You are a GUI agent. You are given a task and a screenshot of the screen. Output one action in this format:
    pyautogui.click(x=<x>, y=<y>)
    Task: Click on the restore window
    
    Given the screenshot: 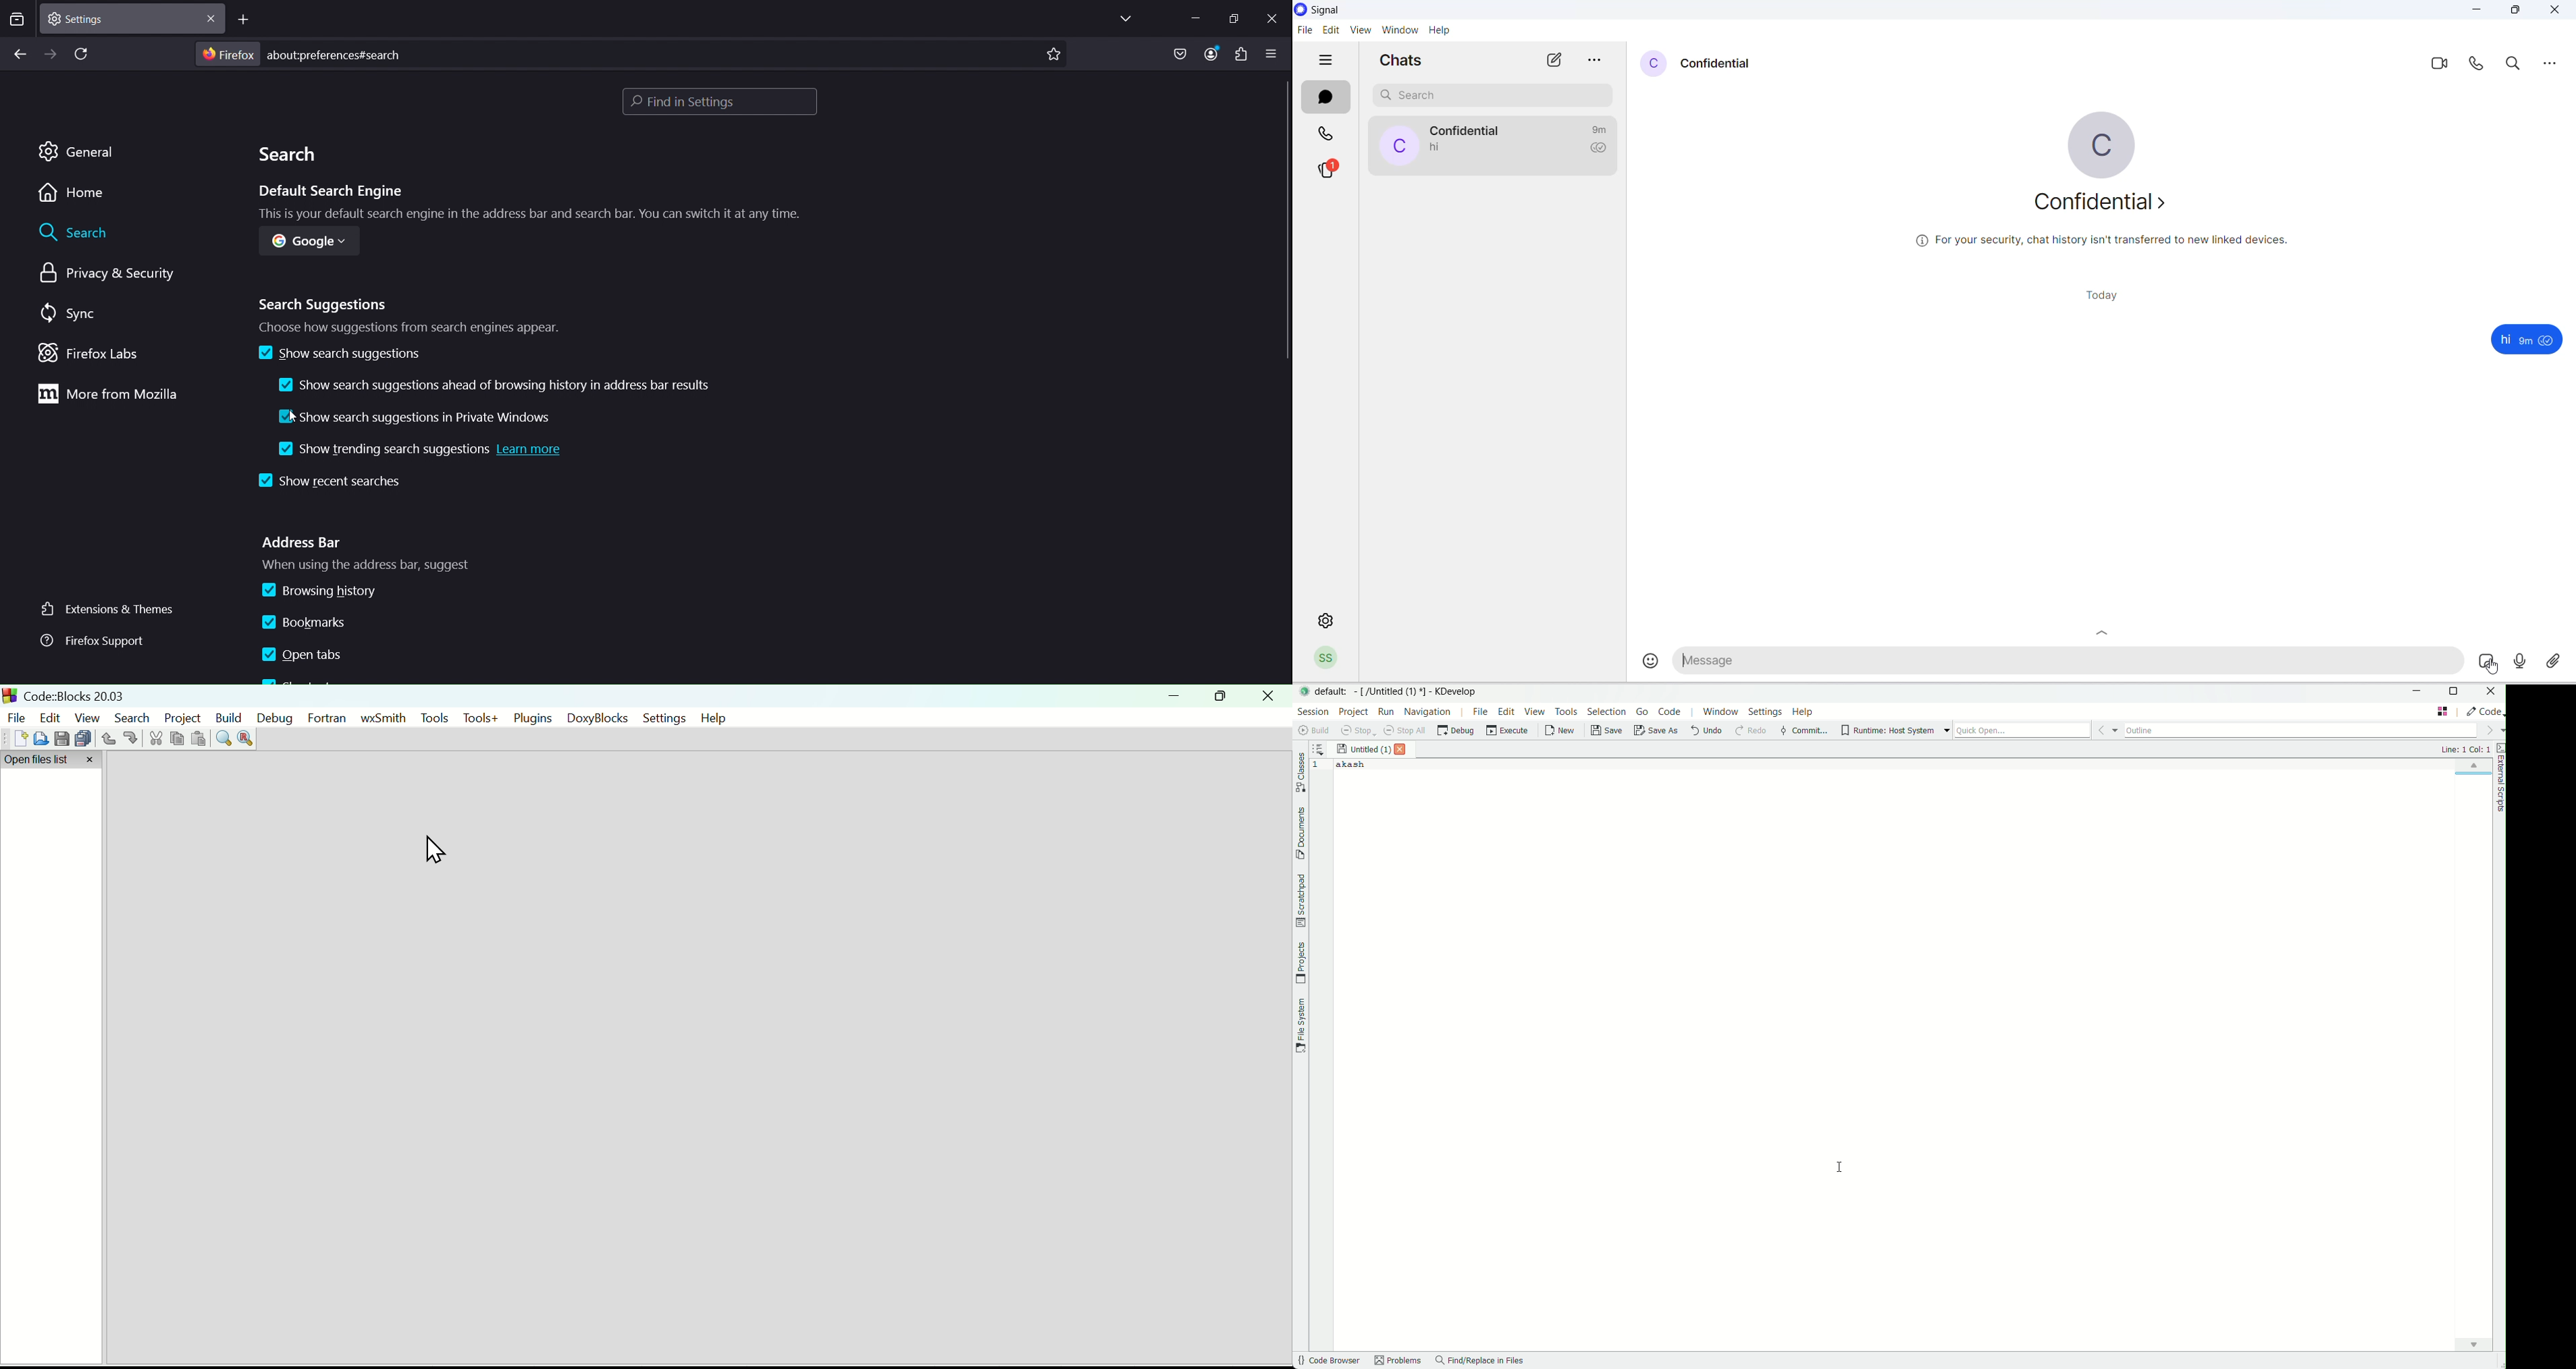 What is the action you would take?
    pyautogui.click(x=1234, y=18)
    